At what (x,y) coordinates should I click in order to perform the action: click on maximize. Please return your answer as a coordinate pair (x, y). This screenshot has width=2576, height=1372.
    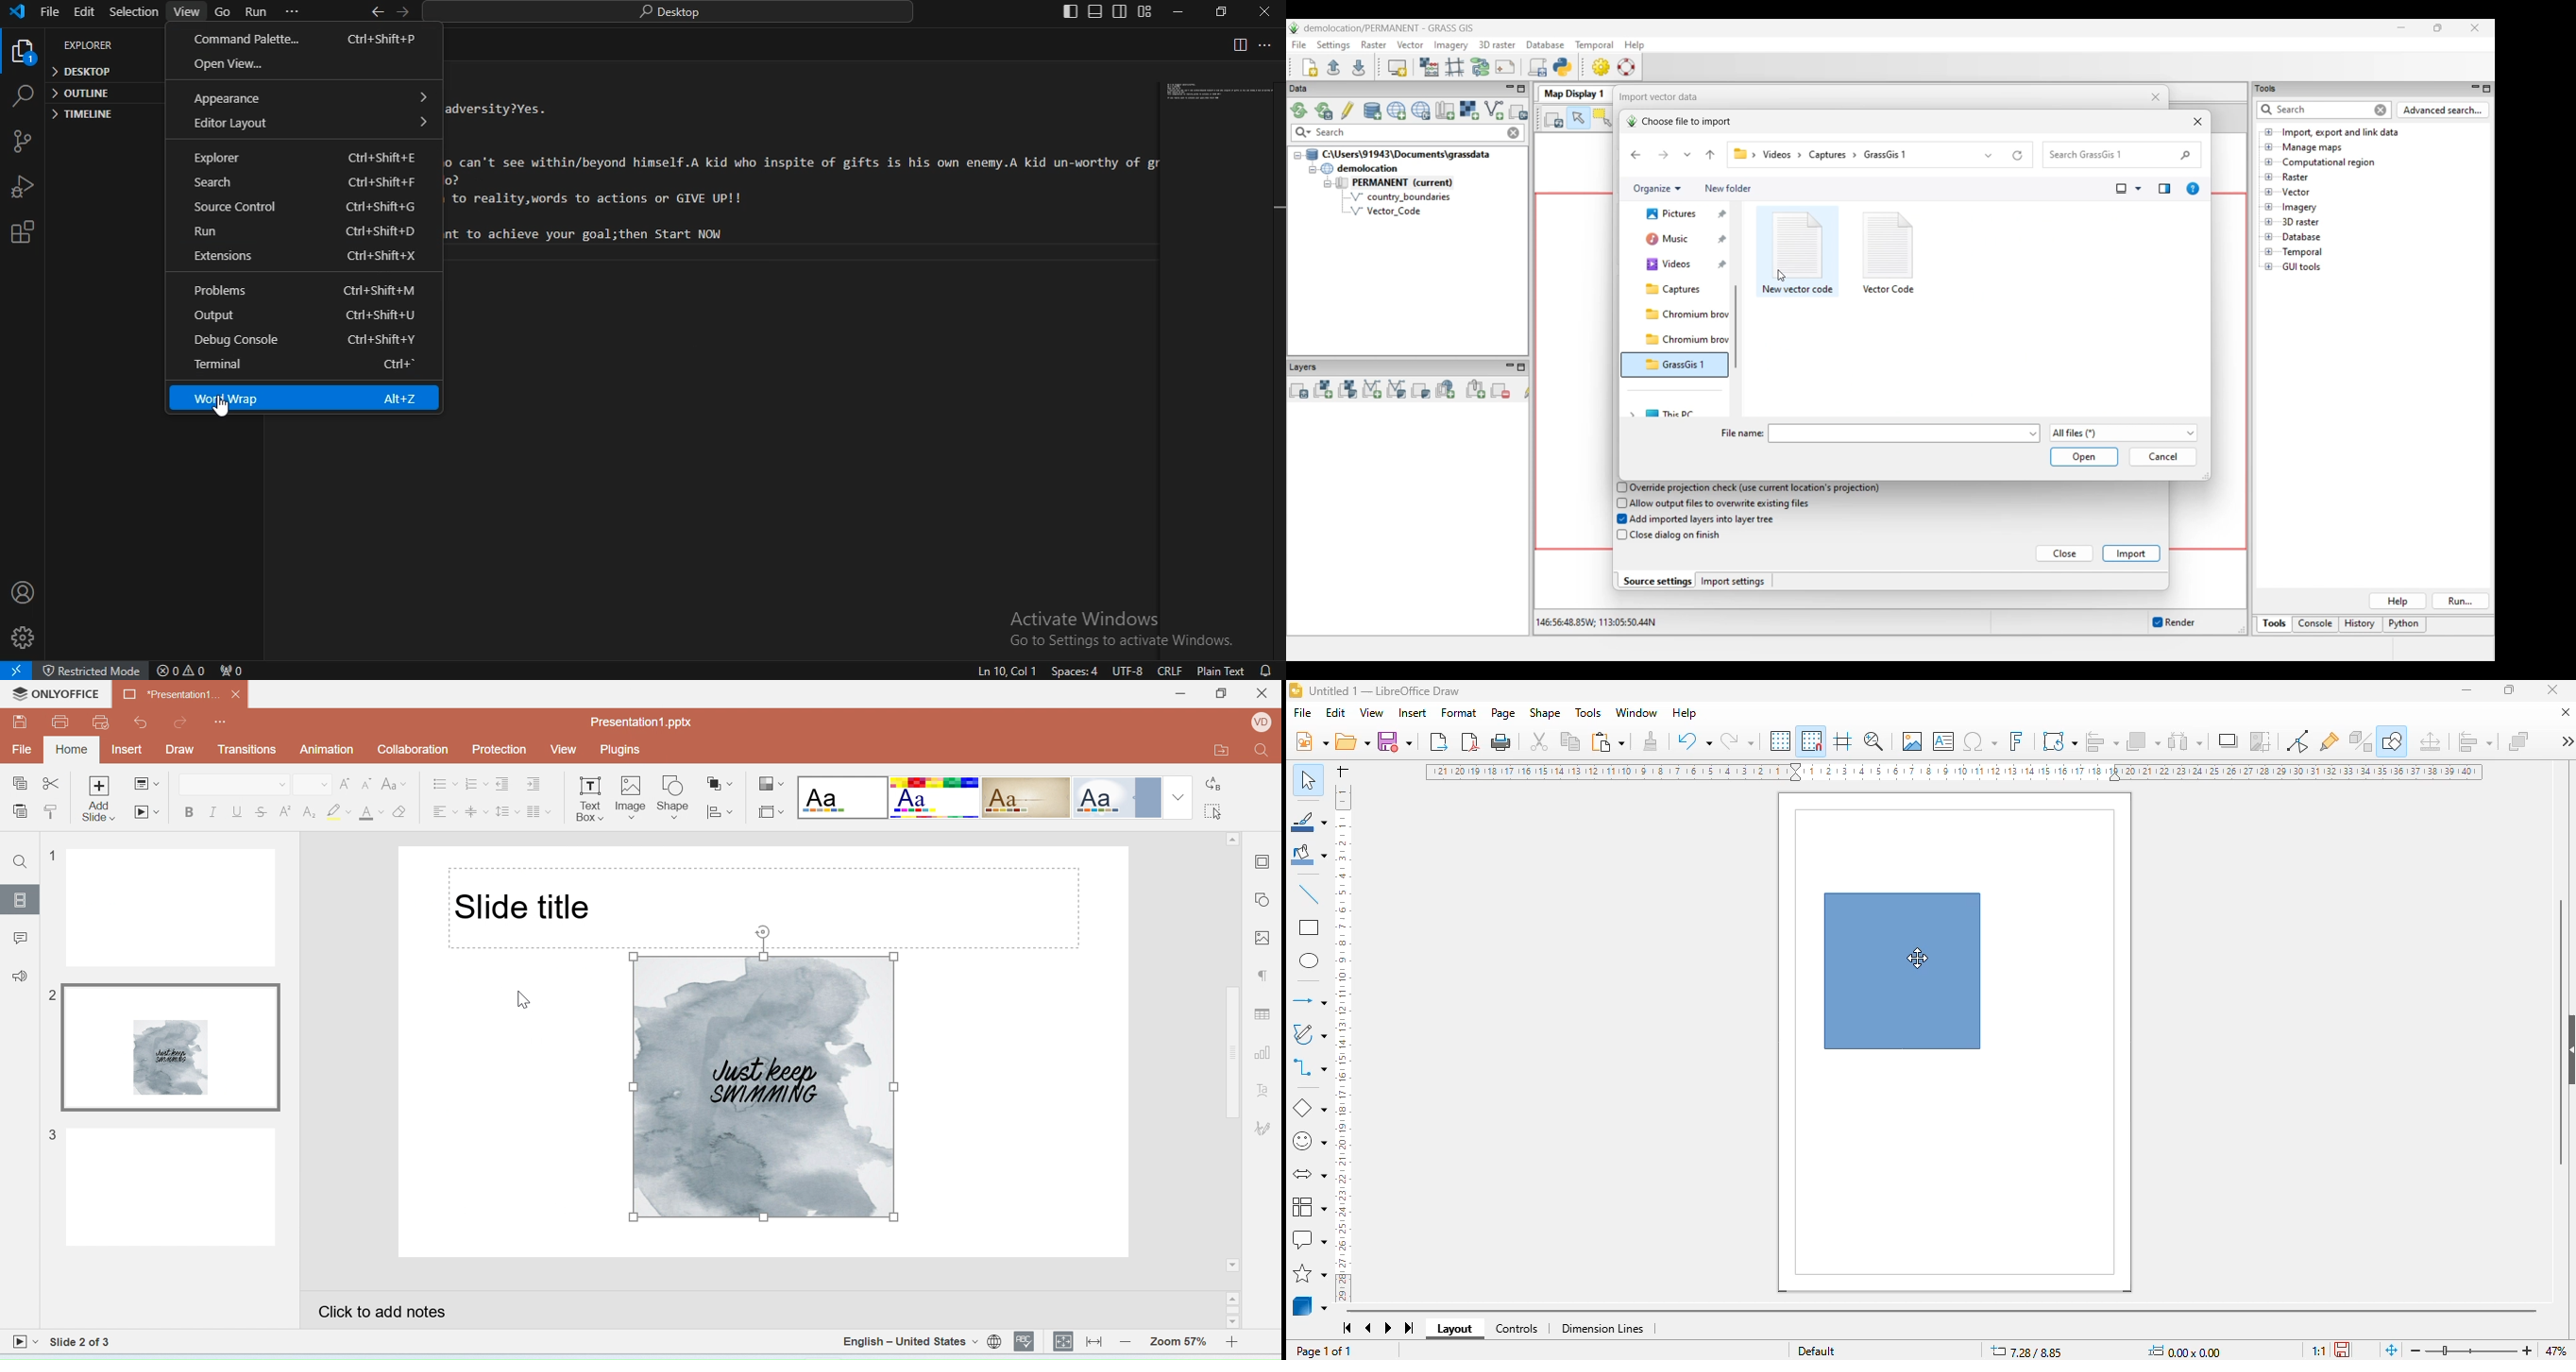
    Looking at the image, I should click on (2509, 689).